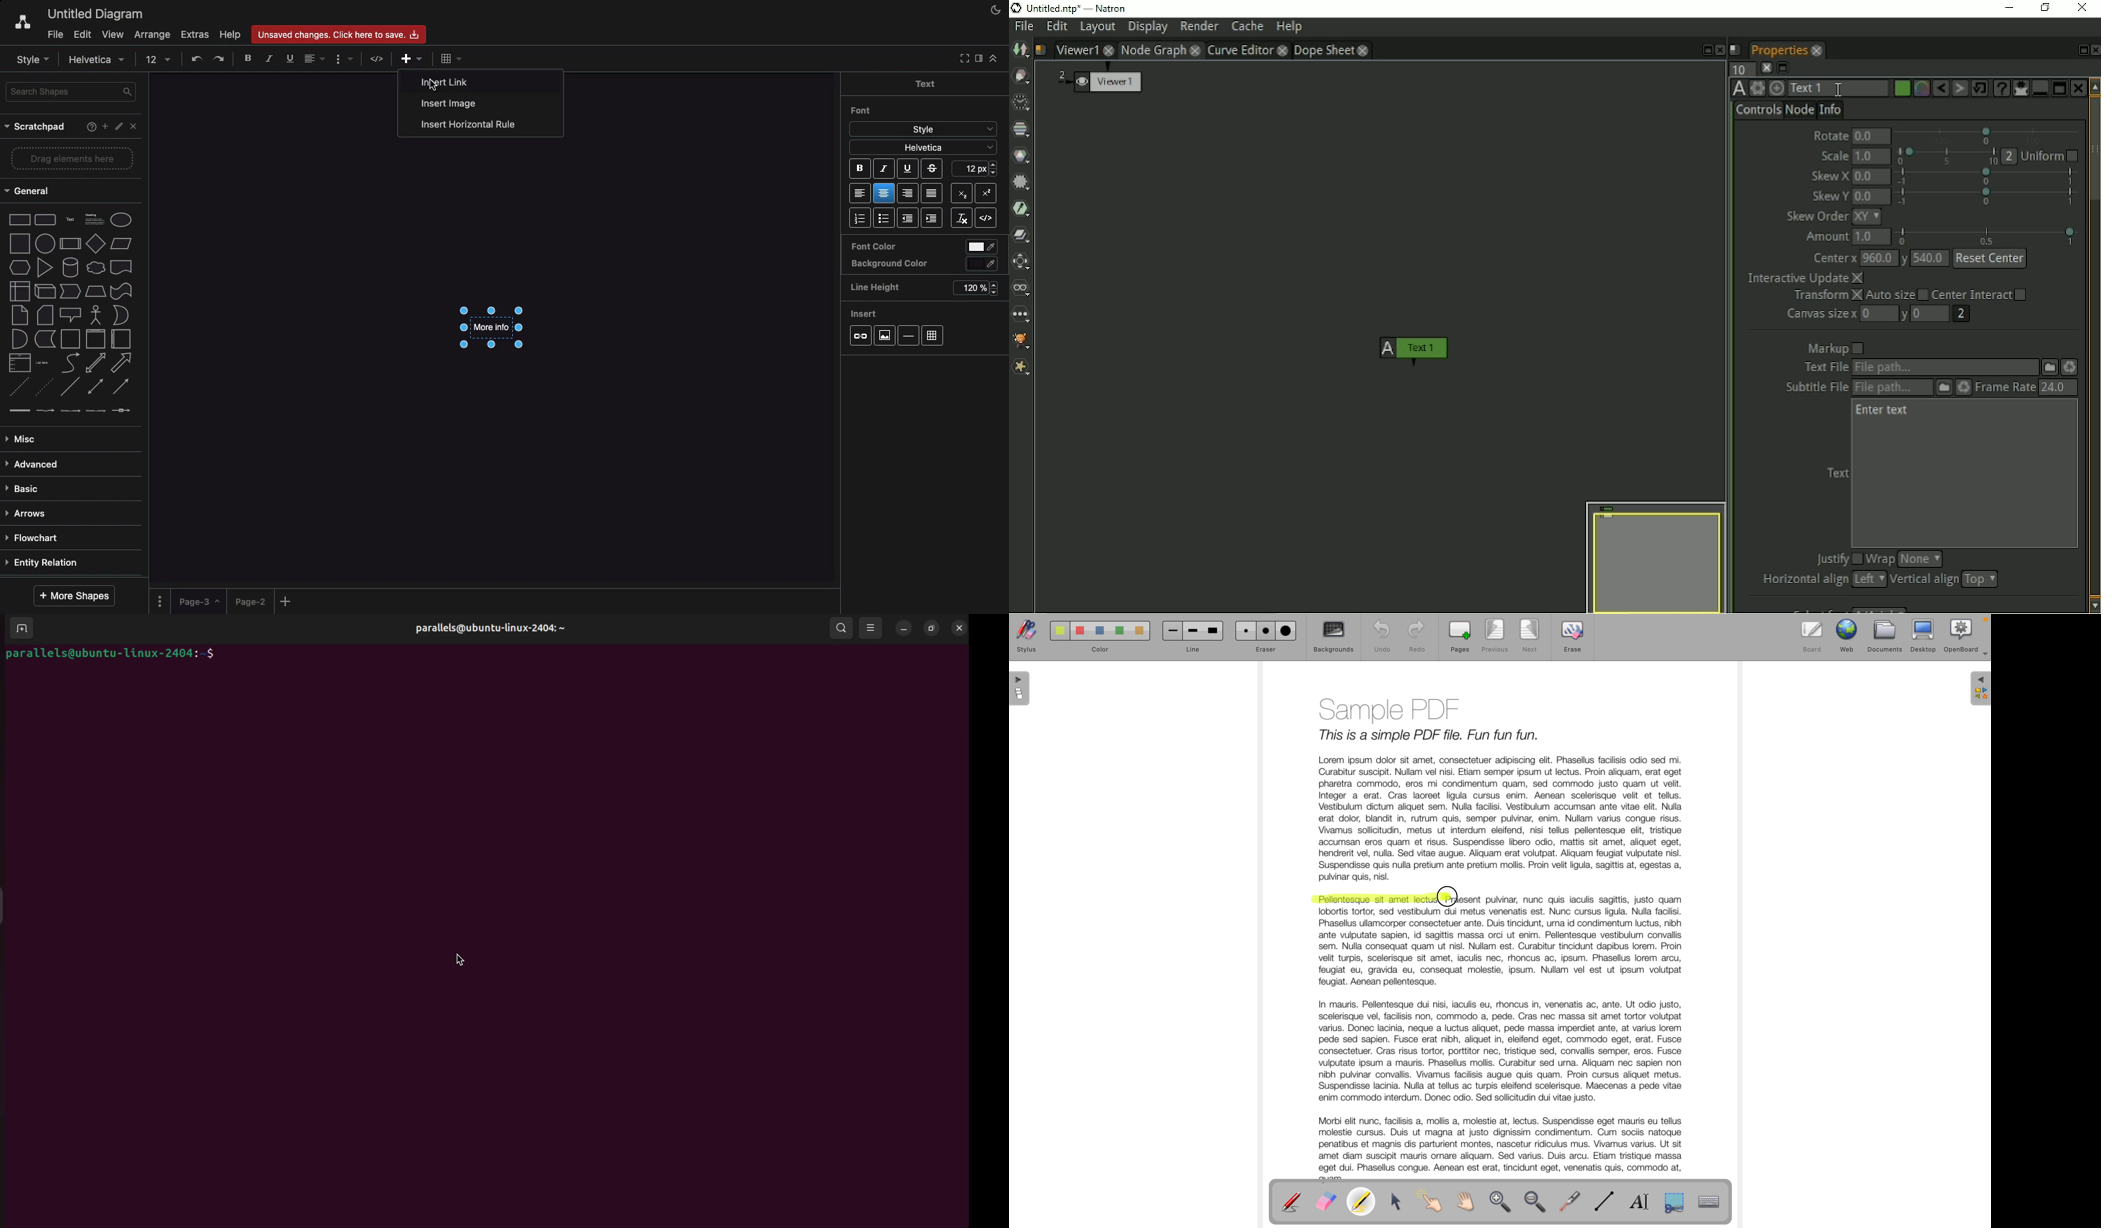 The width and height of the screenshot is (2128, 1232). I want to click on select, so click(1398, 1202).